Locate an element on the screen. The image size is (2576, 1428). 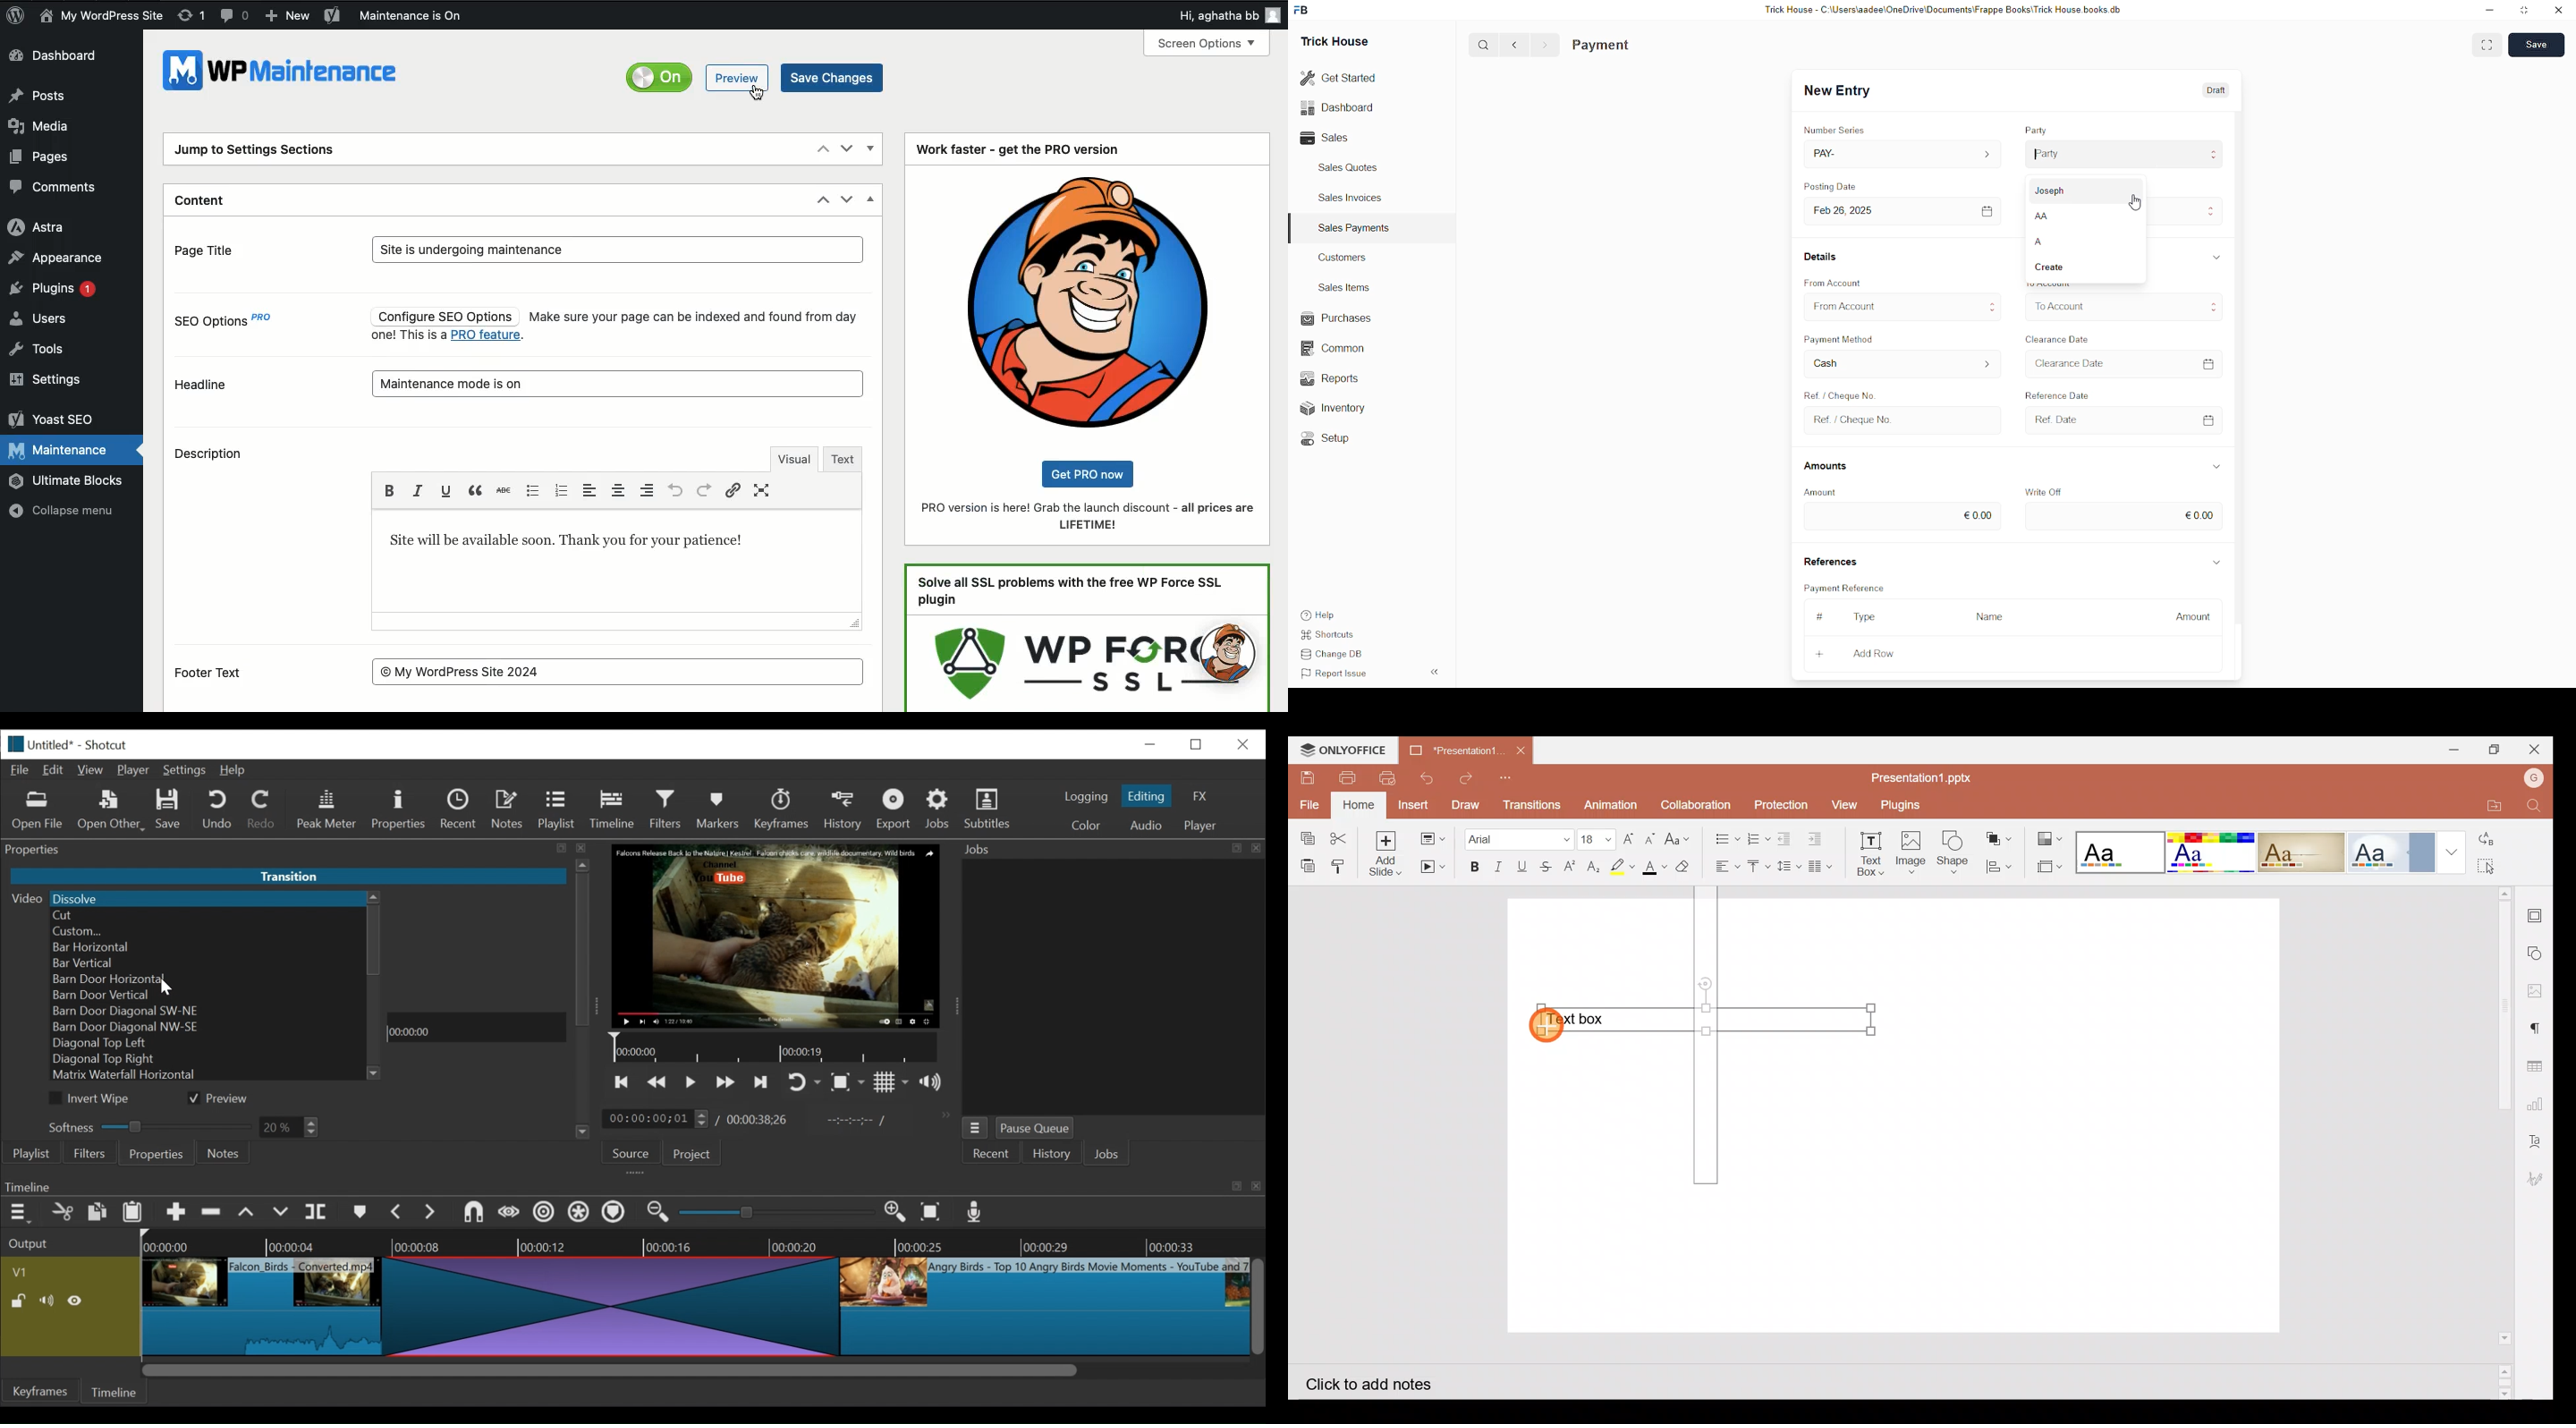
New Entry is located at coordinates (1837, 91).